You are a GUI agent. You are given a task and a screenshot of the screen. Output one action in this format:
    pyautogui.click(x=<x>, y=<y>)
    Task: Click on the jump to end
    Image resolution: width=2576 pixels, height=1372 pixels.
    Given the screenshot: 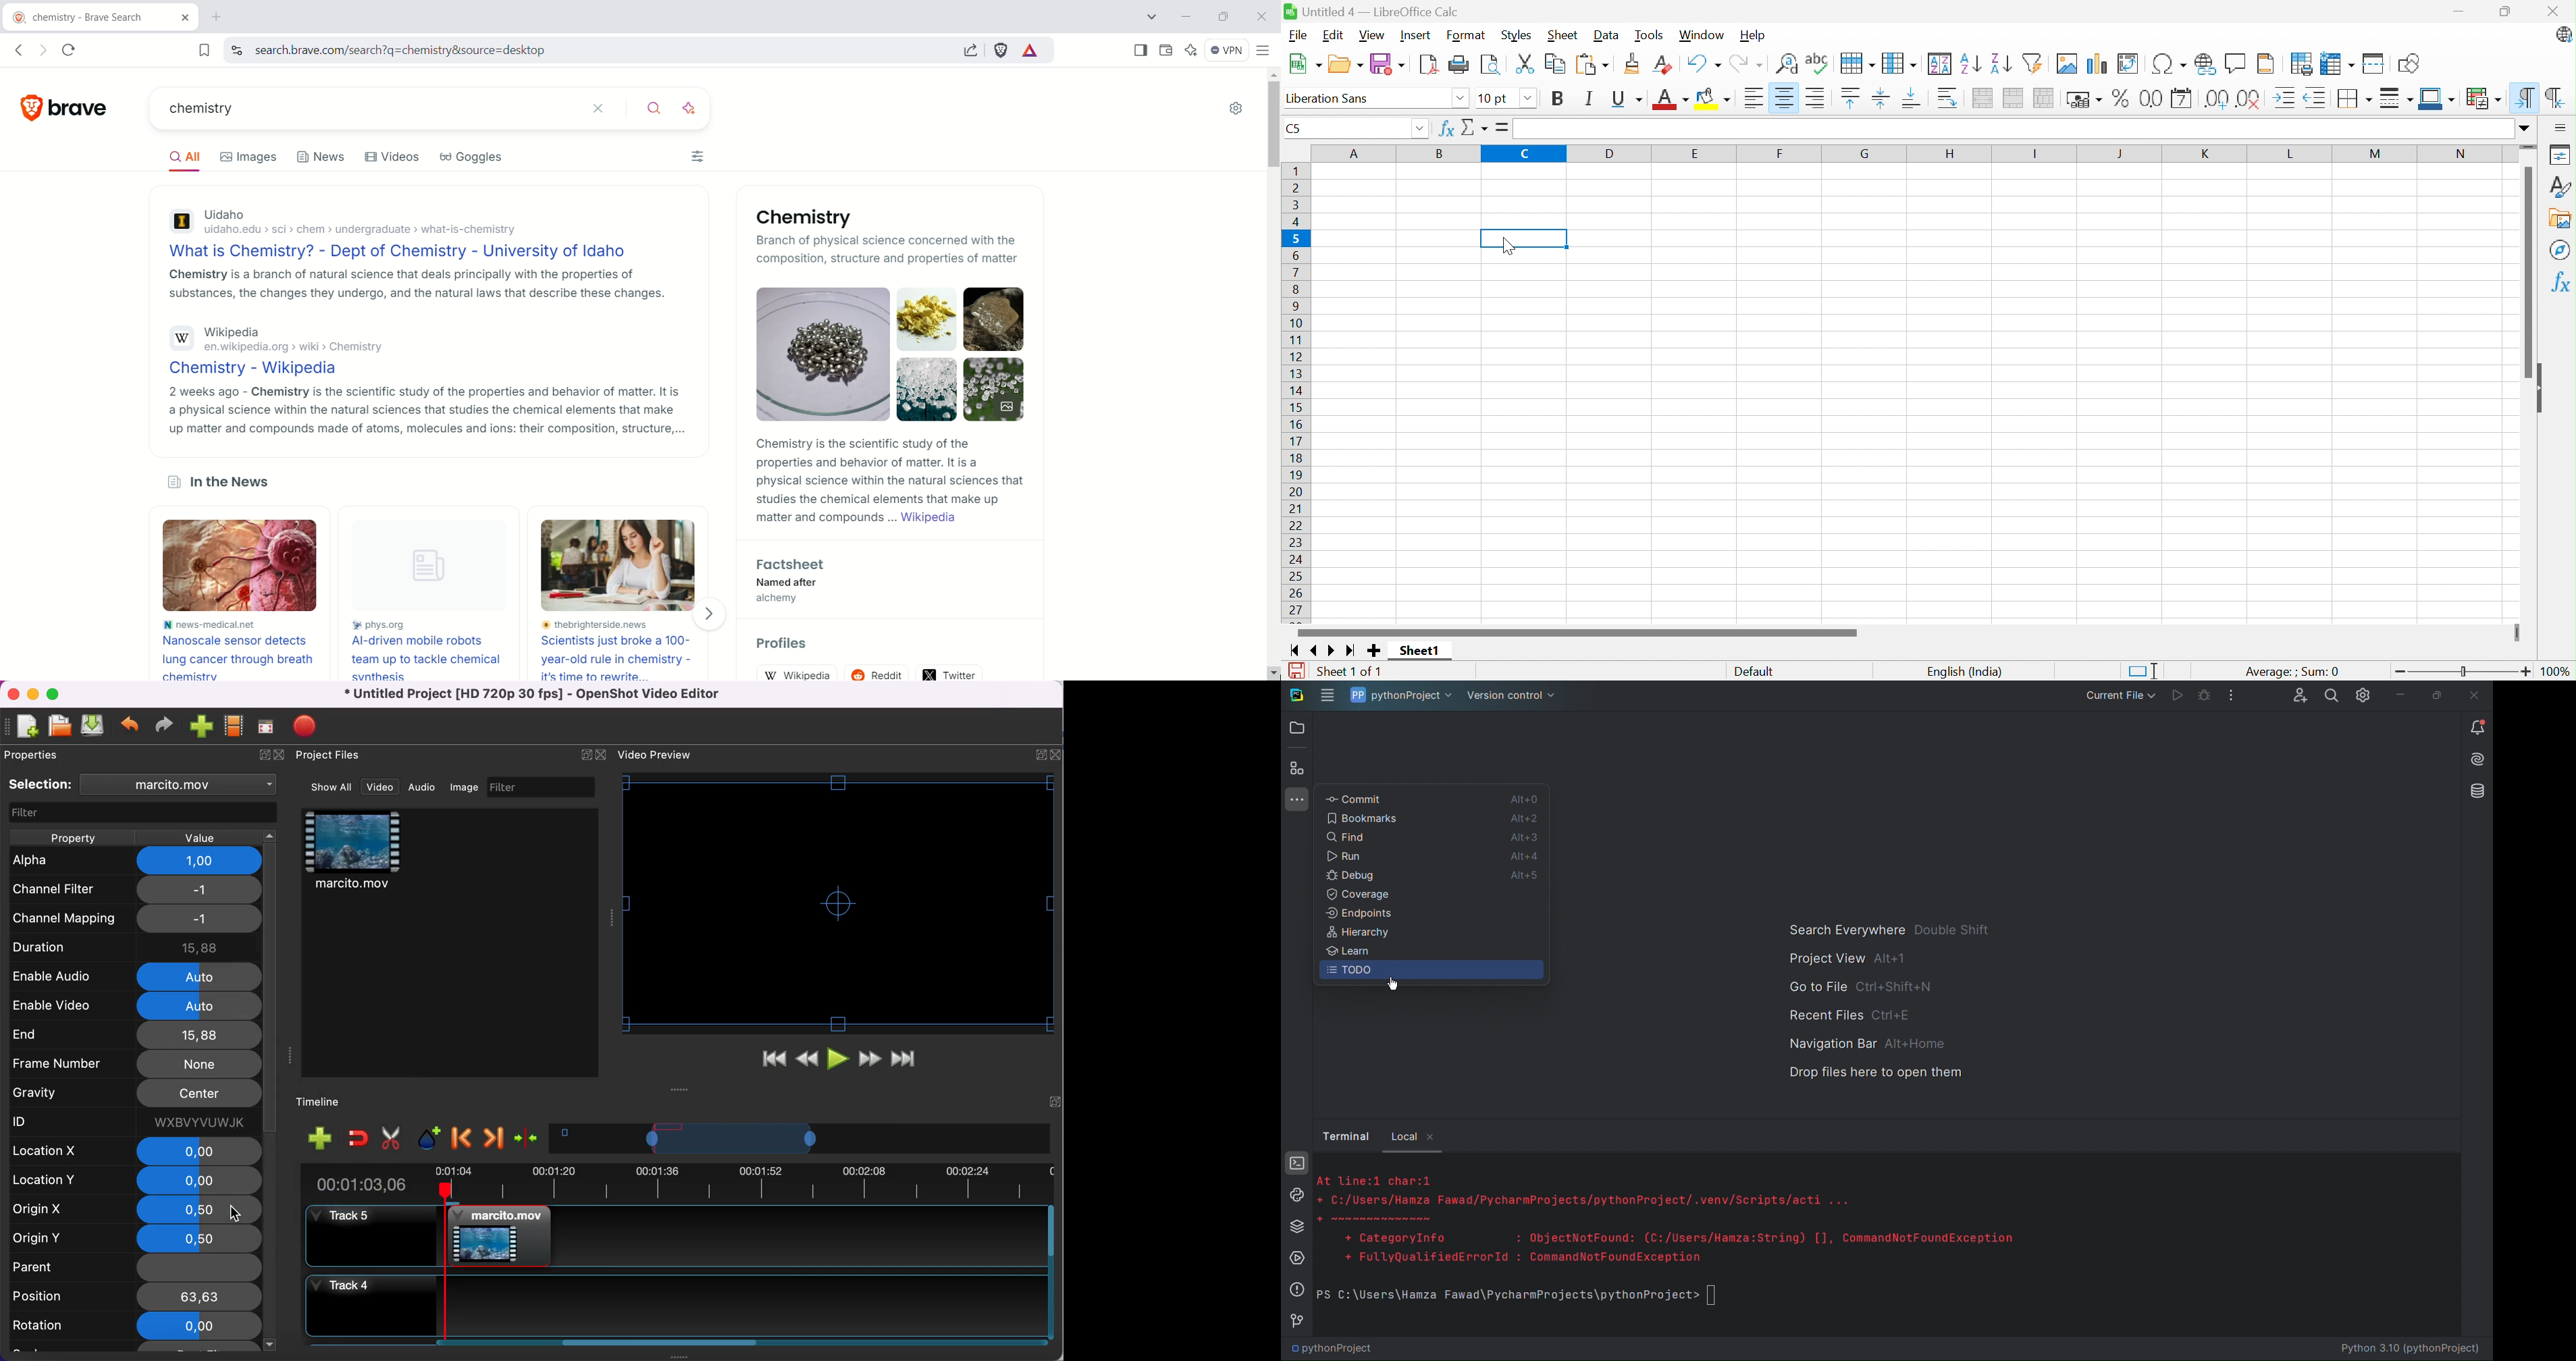 What is the action you would take?
    pyautogui.click(x=904, y=1060)
    